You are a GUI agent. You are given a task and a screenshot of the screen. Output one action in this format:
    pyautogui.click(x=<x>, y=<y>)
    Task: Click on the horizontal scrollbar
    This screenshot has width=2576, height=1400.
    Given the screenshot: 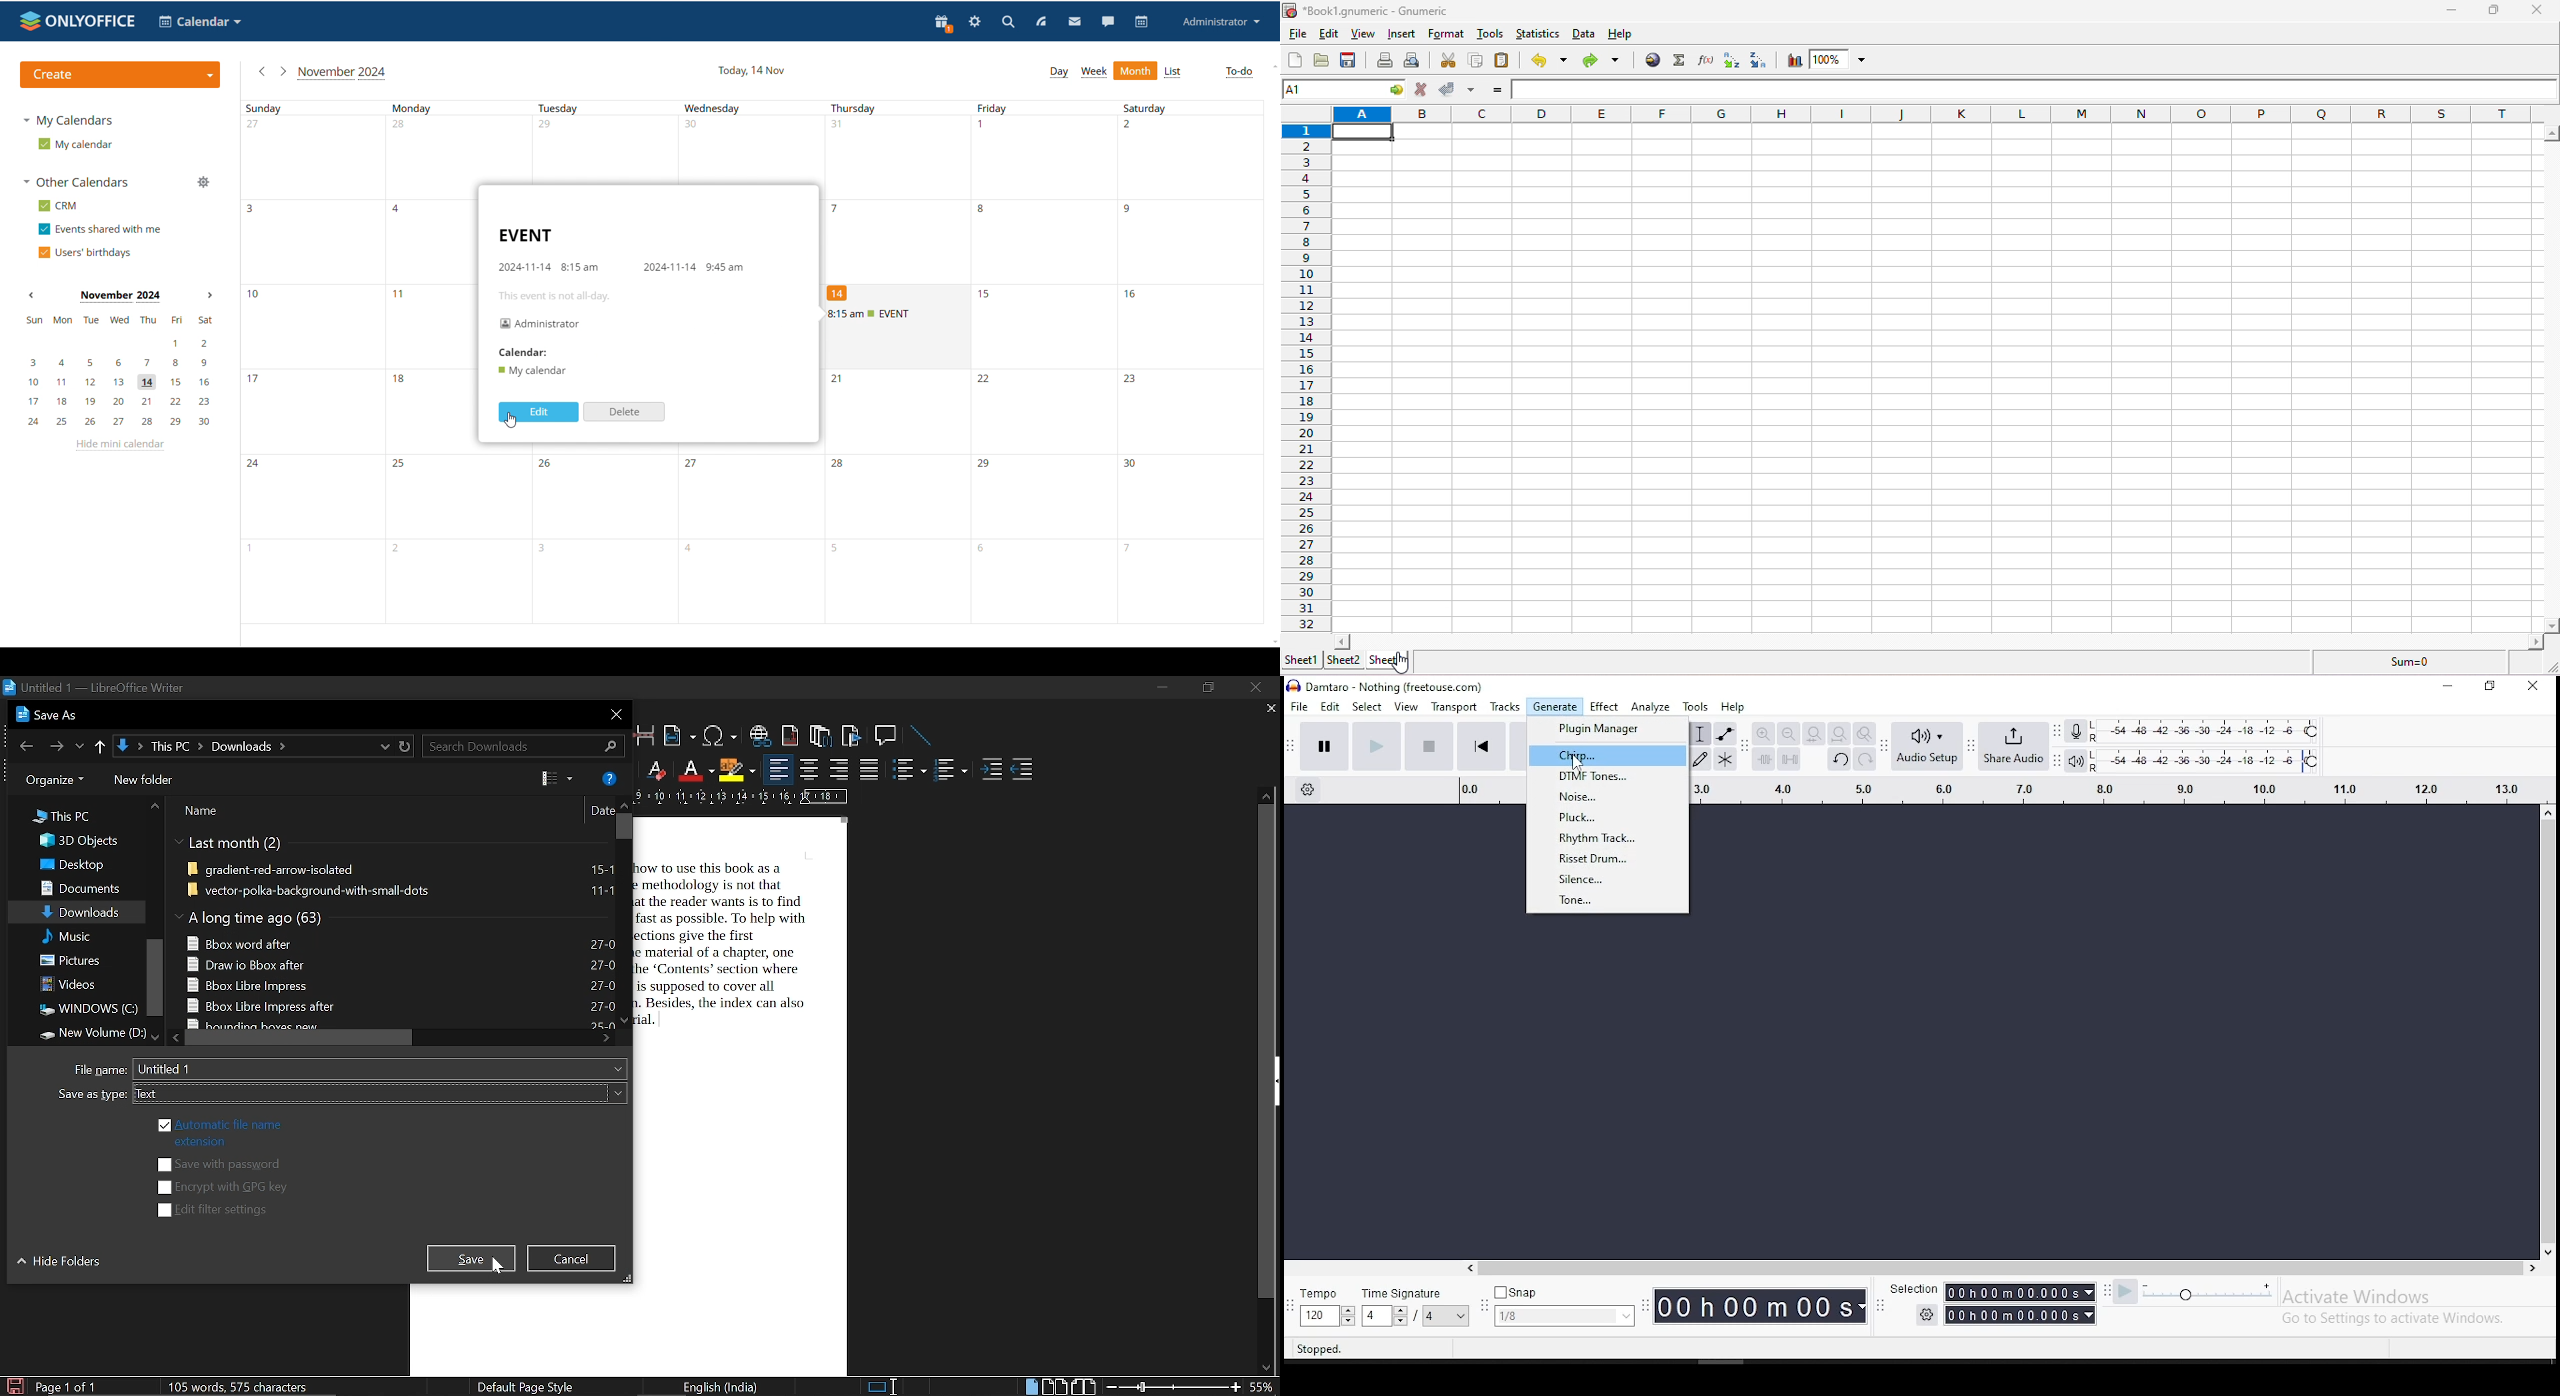 What is the action you would take?
    pyautogui.click(x=297, y=1038)
    